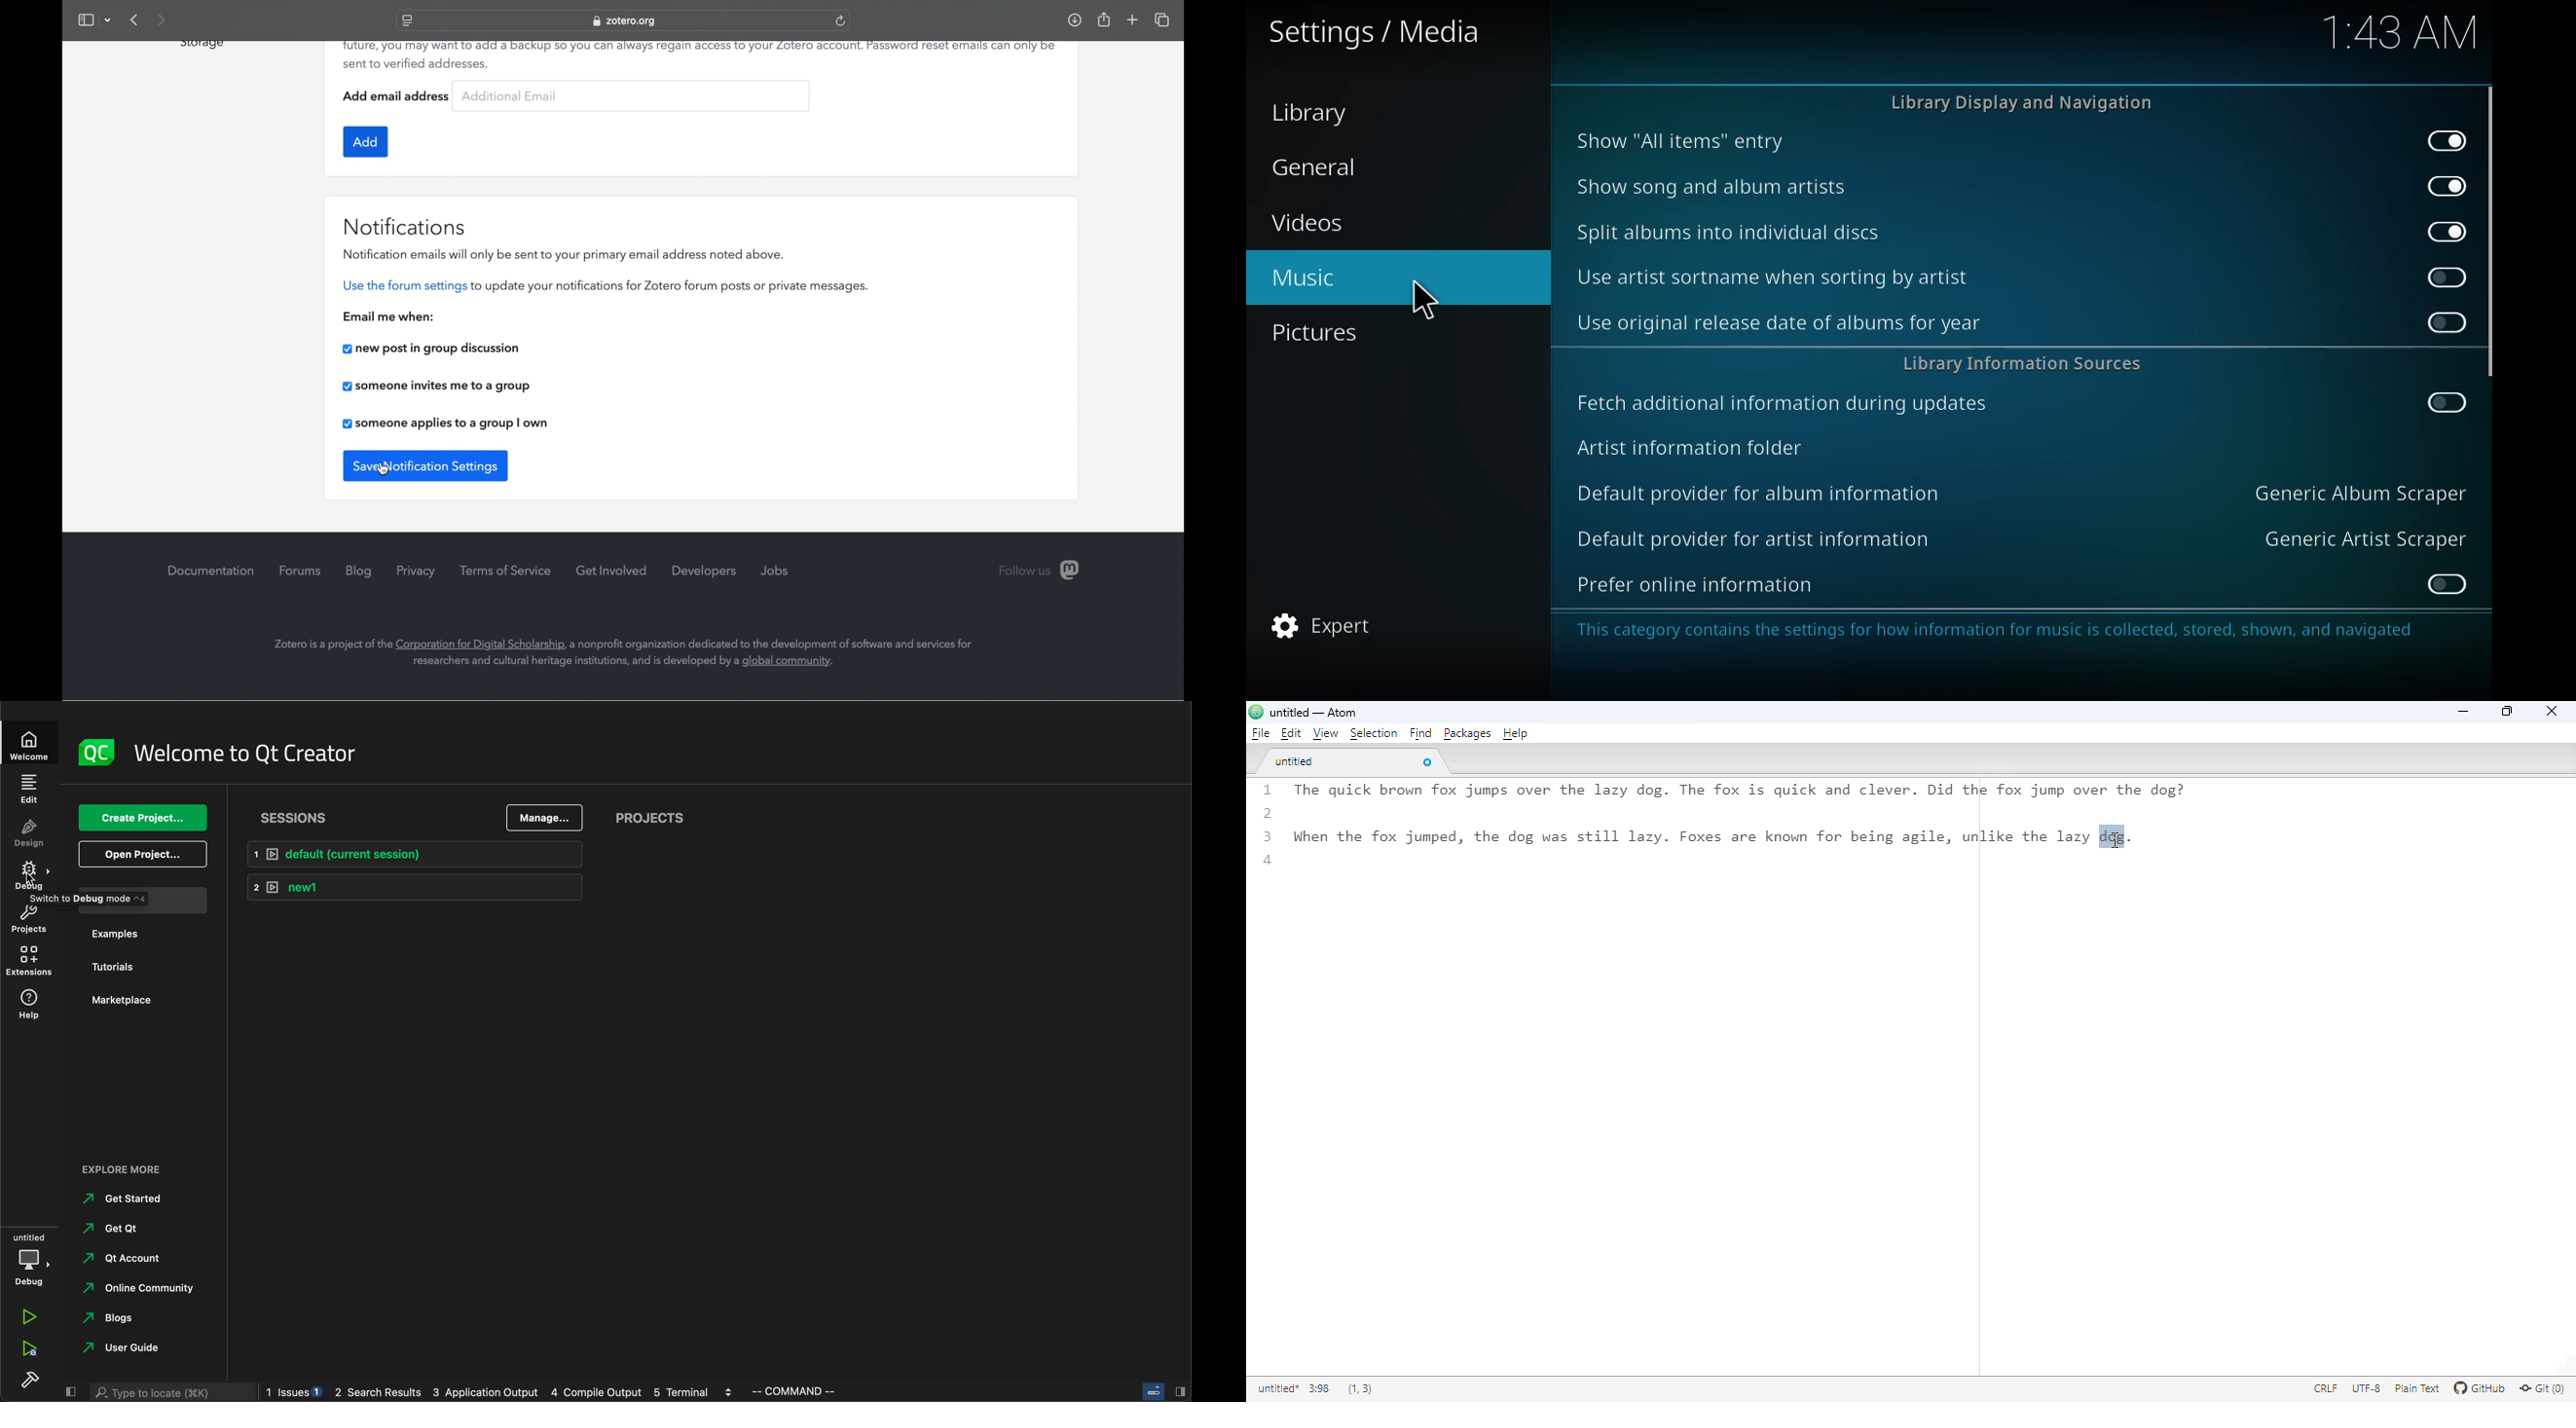 Image resolution: width=2576 pixels, height=1428 pixels. Describe the element at coordinates (437, 387) in the screenshot. I see `someone invites me to a group` at that location.